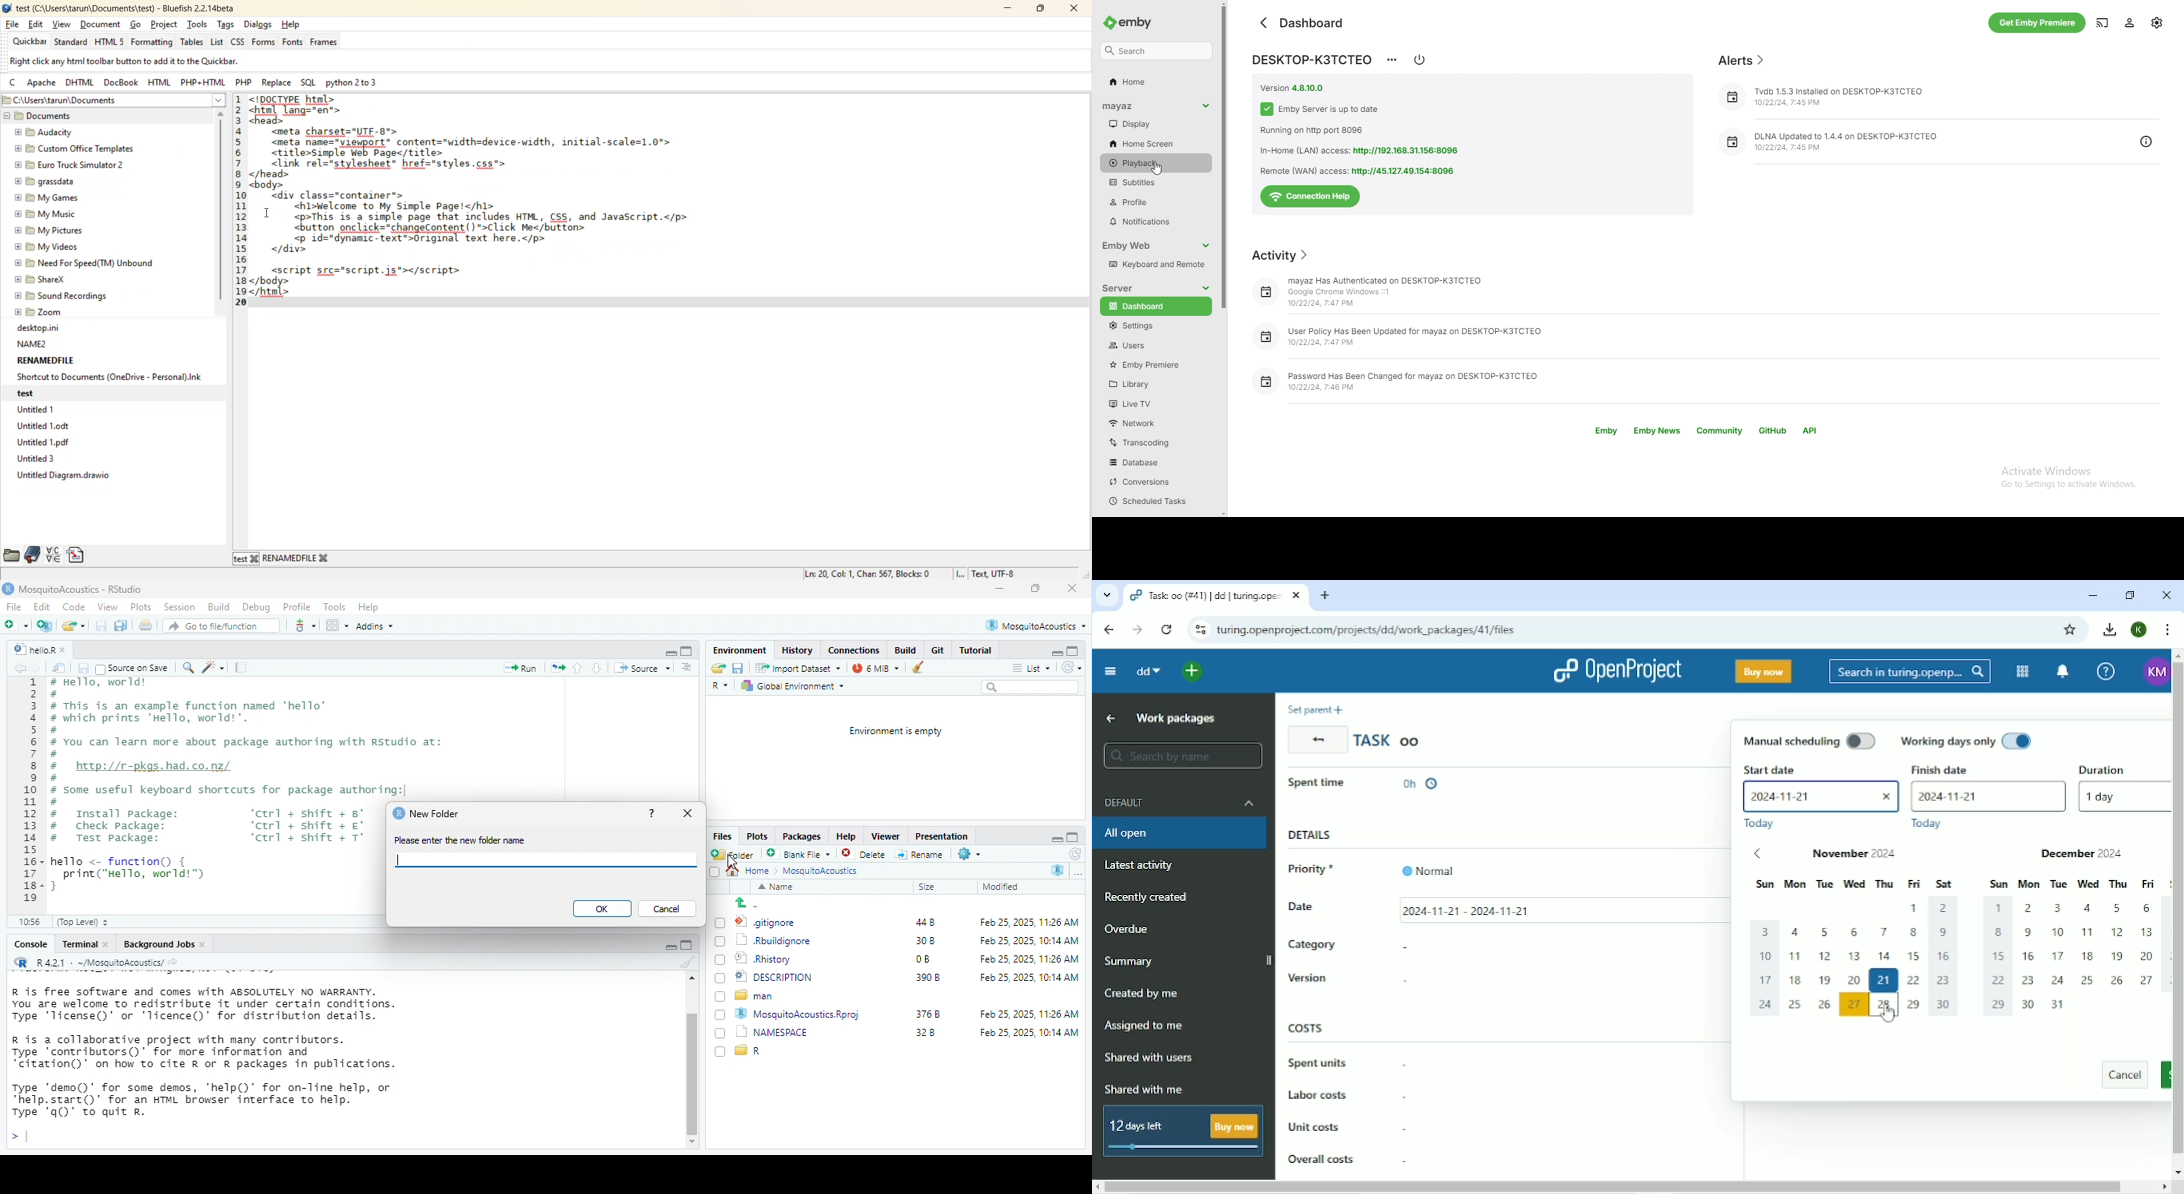 The height and width of the screenshot is (1204, 2184). Describe the element at coordinates (722, 1034) in the screenshot. I see `checkbox` at that location.